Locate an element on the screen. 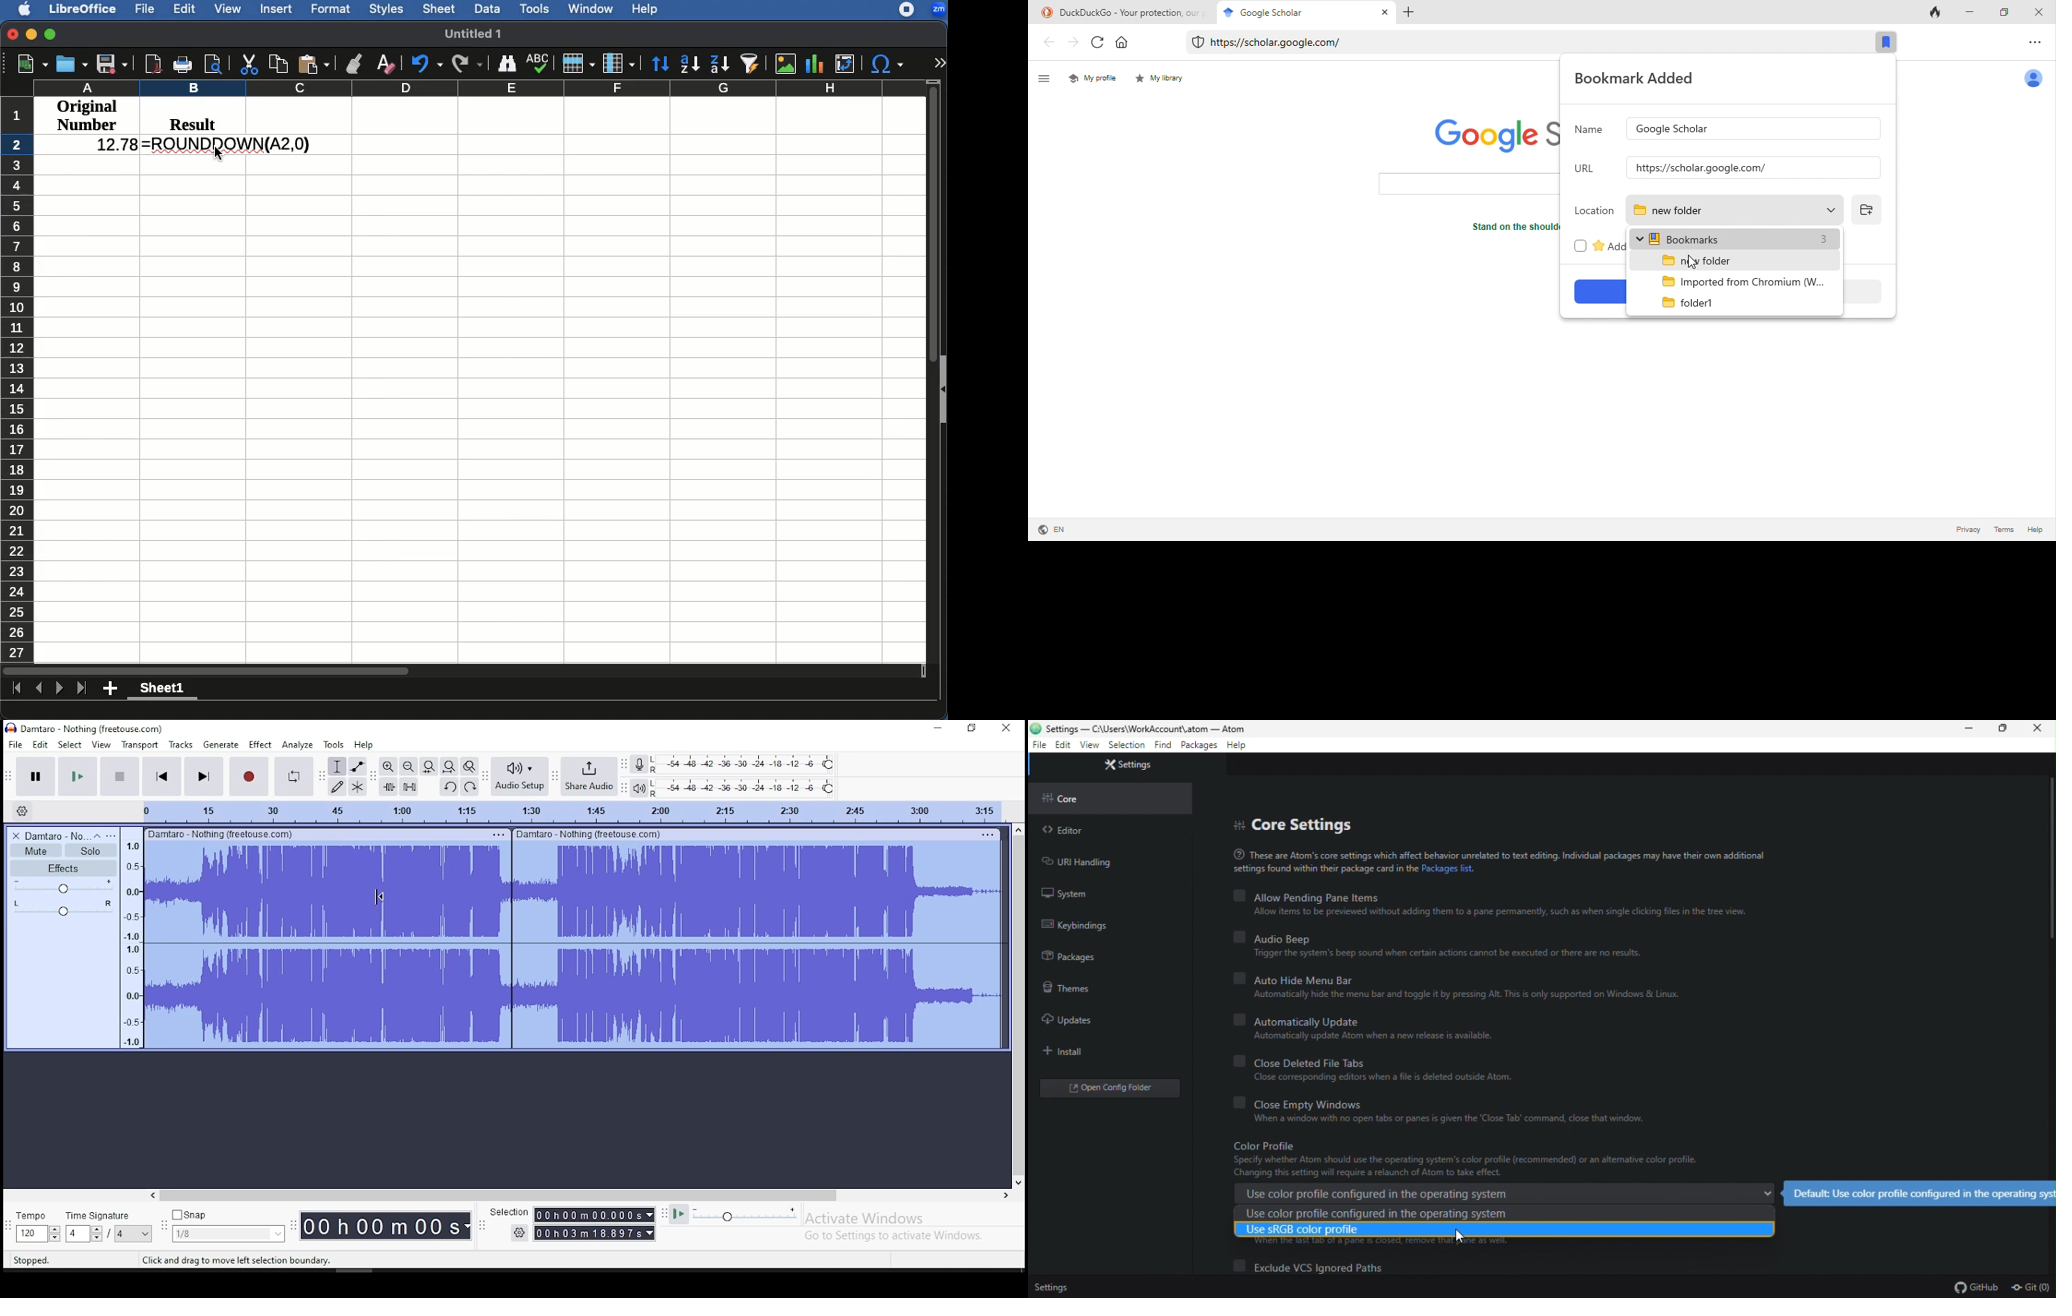  scroll bar is located at coordinates (1018, 1006).